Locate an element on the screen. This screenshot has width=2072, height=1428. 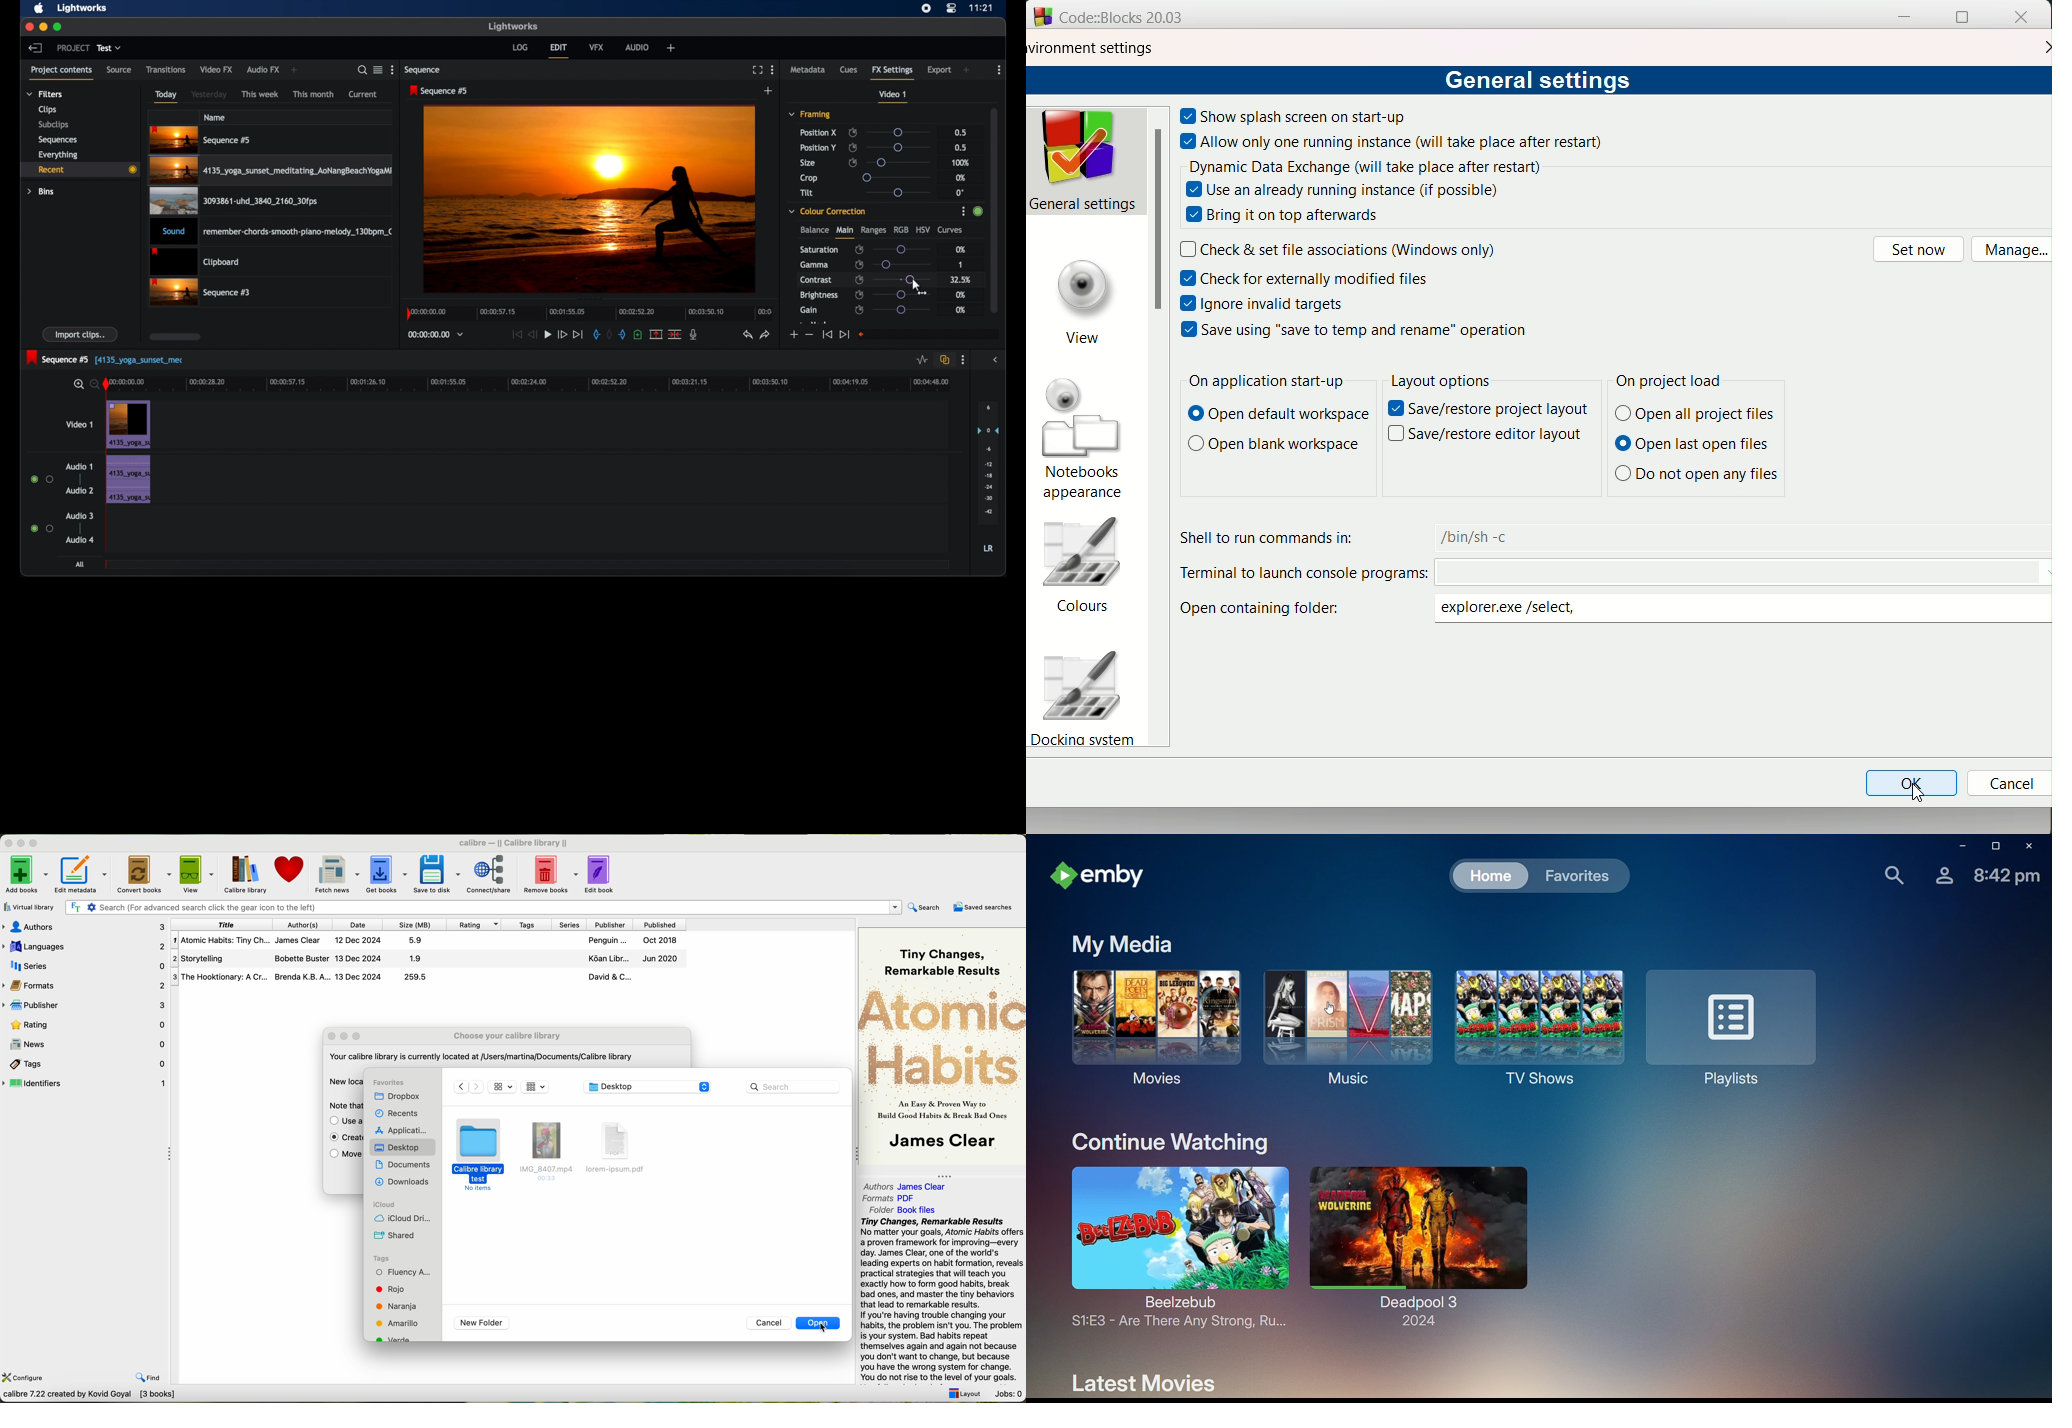
choose your calibre library is located at coordinates (507, 1036).